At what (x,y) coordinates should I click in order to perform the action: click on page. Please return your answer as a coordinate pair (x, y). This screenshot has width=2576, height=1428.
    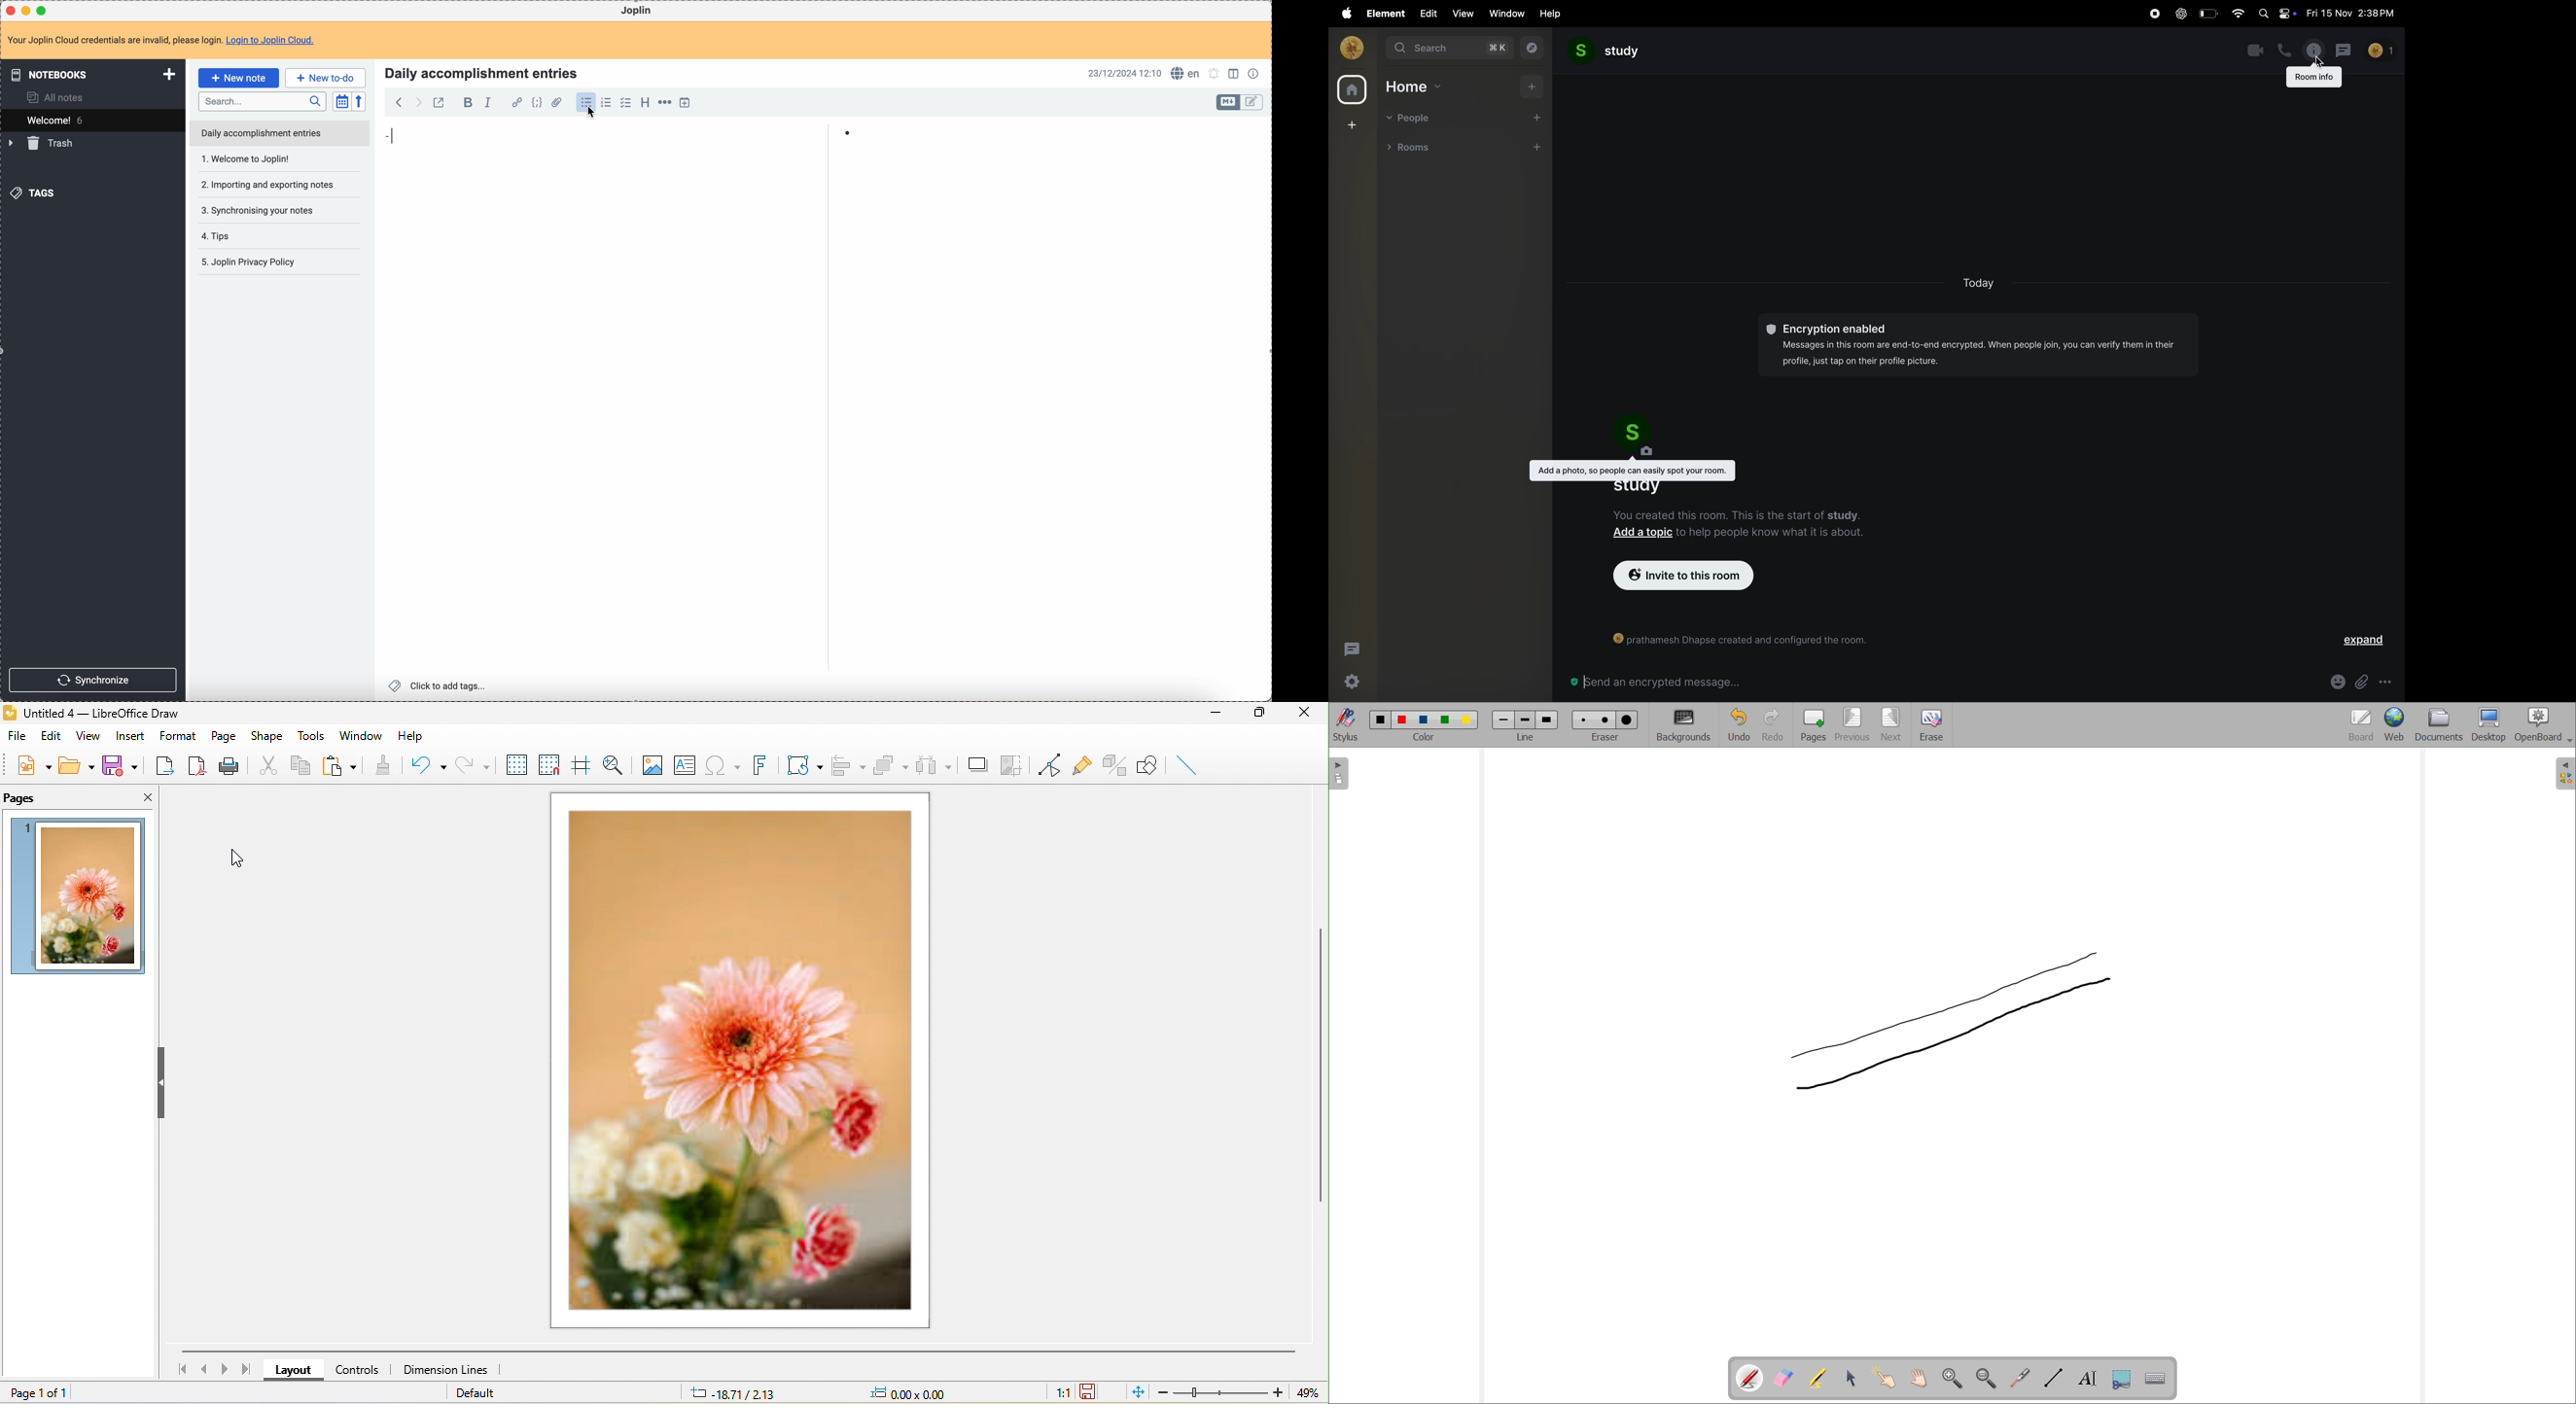
    Looking at the image, I should click on (227, 736).